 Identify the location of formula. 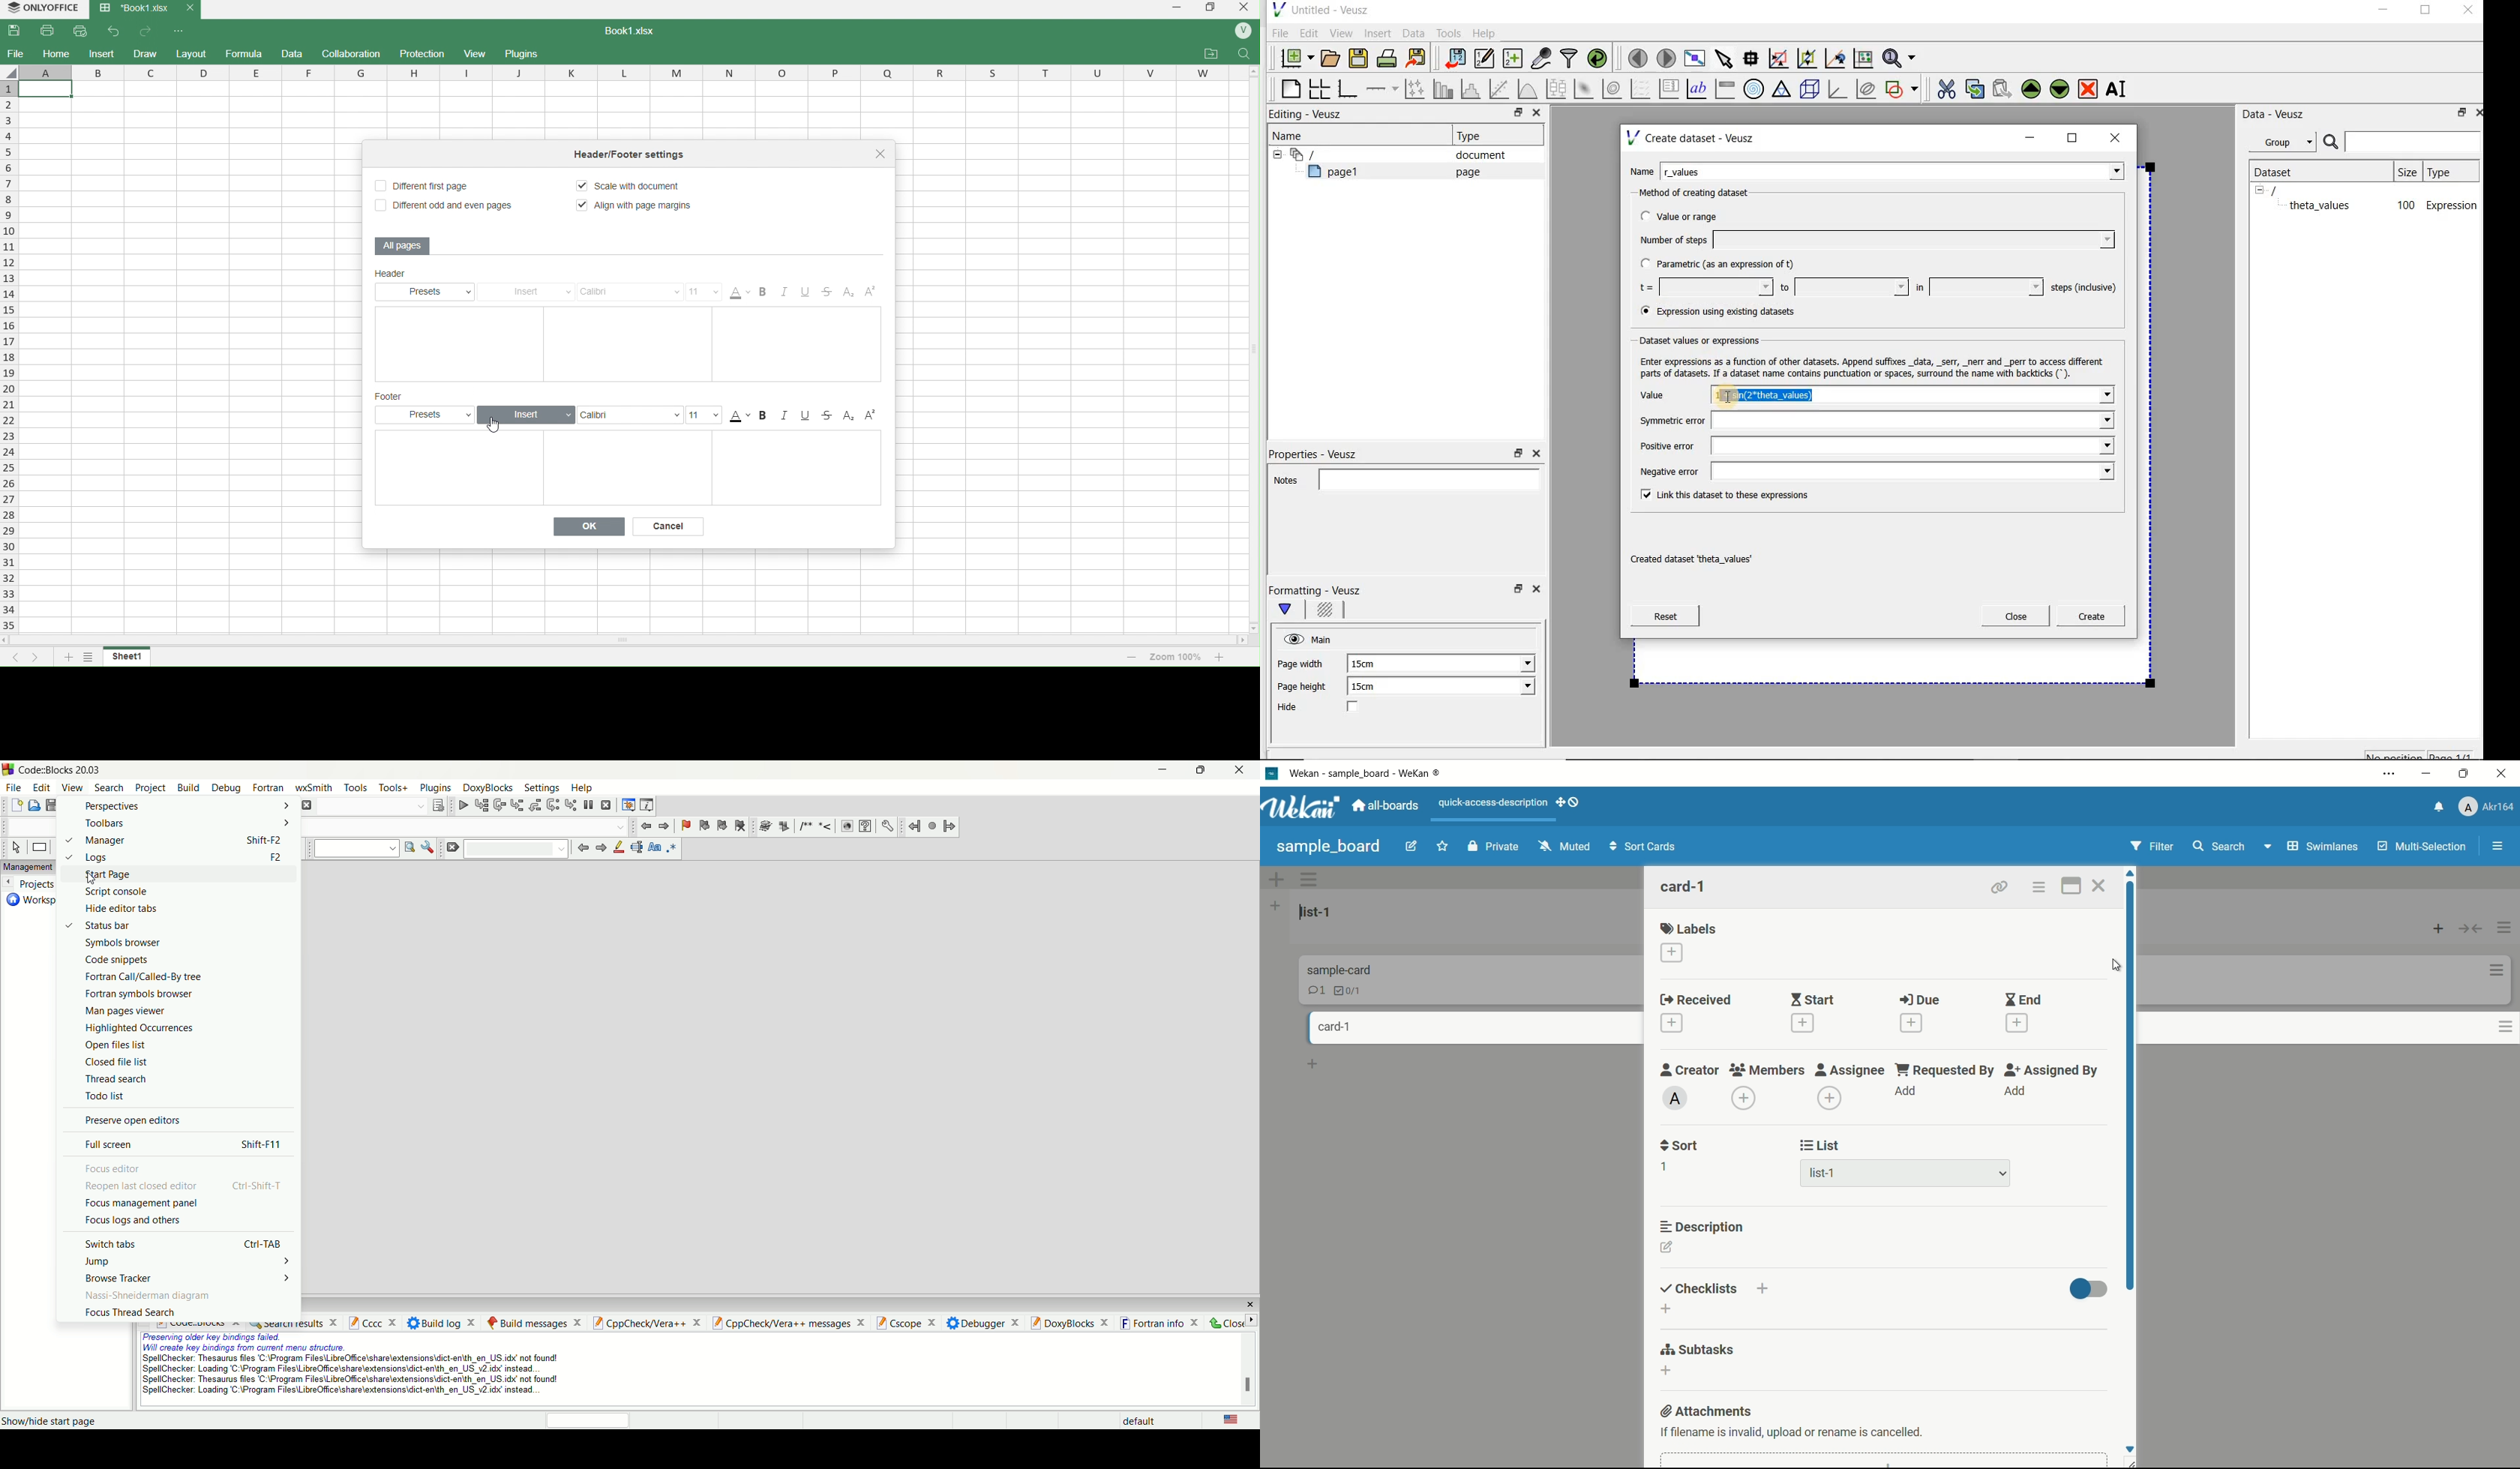
(244, 55).